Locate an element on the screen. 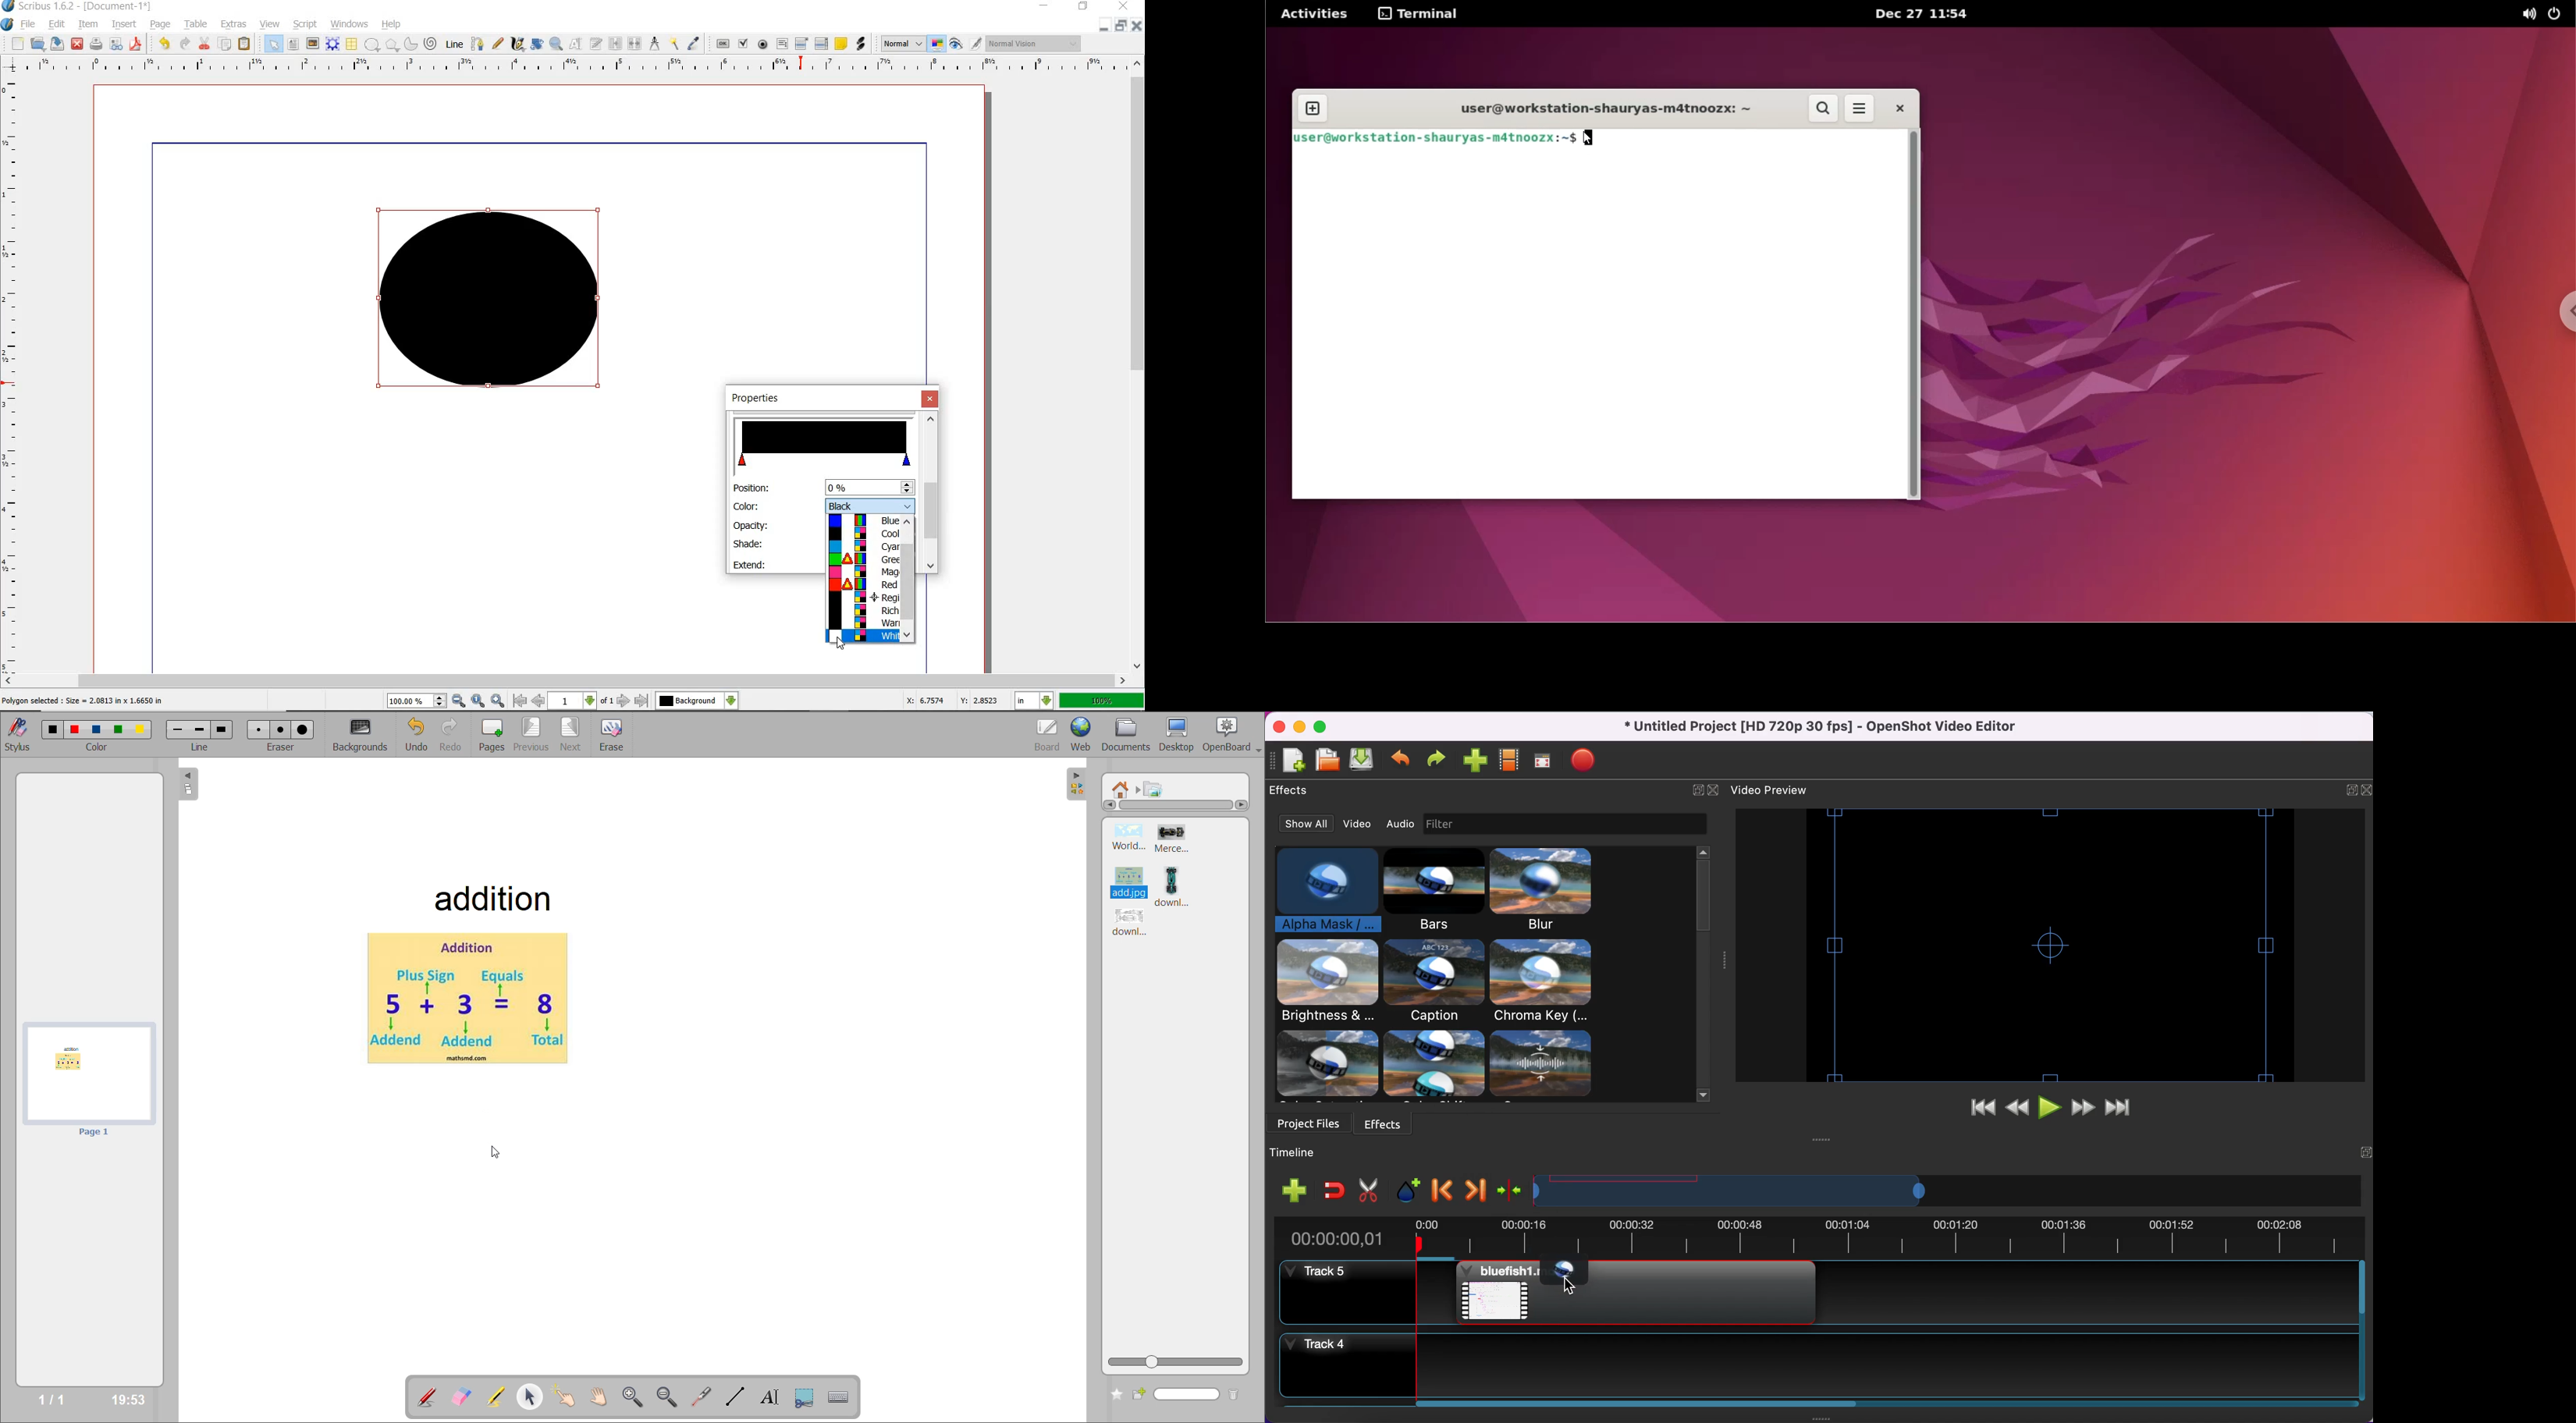 This screenshot has height=1428, width=2576. SHAPE is located at coordinates (372, 45).